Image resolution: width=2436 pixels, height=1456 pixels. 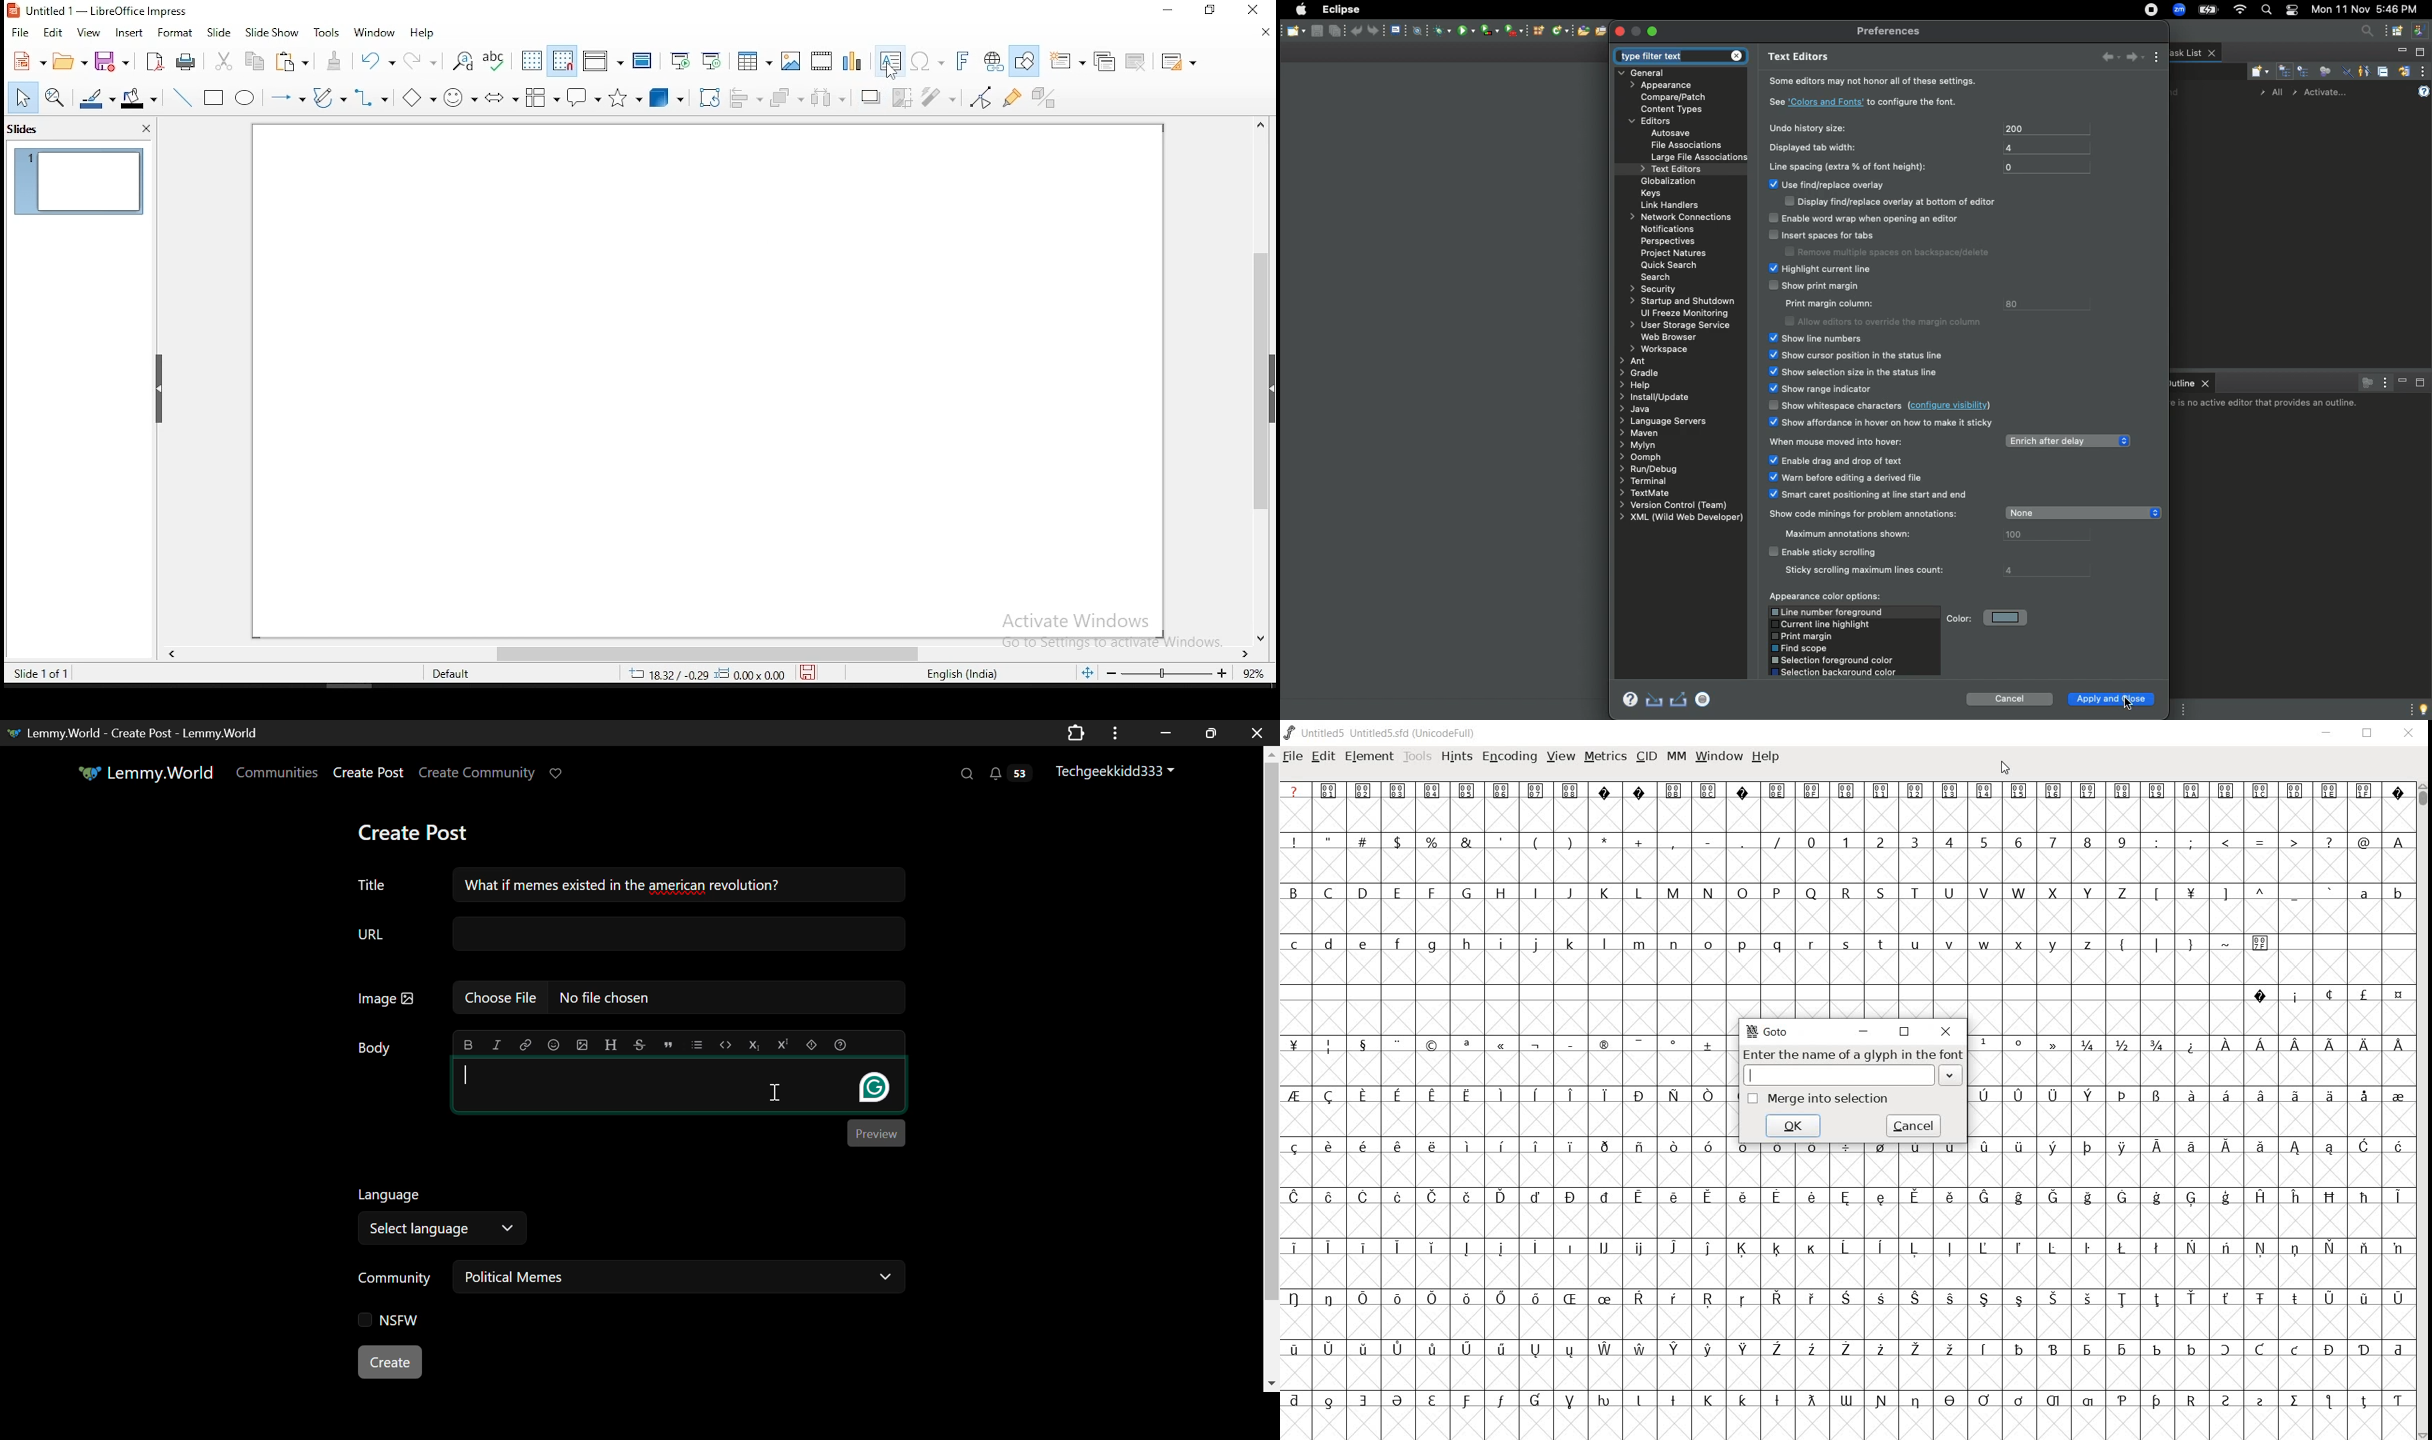 I want to click on check box, so click(x=1752, y=1098).